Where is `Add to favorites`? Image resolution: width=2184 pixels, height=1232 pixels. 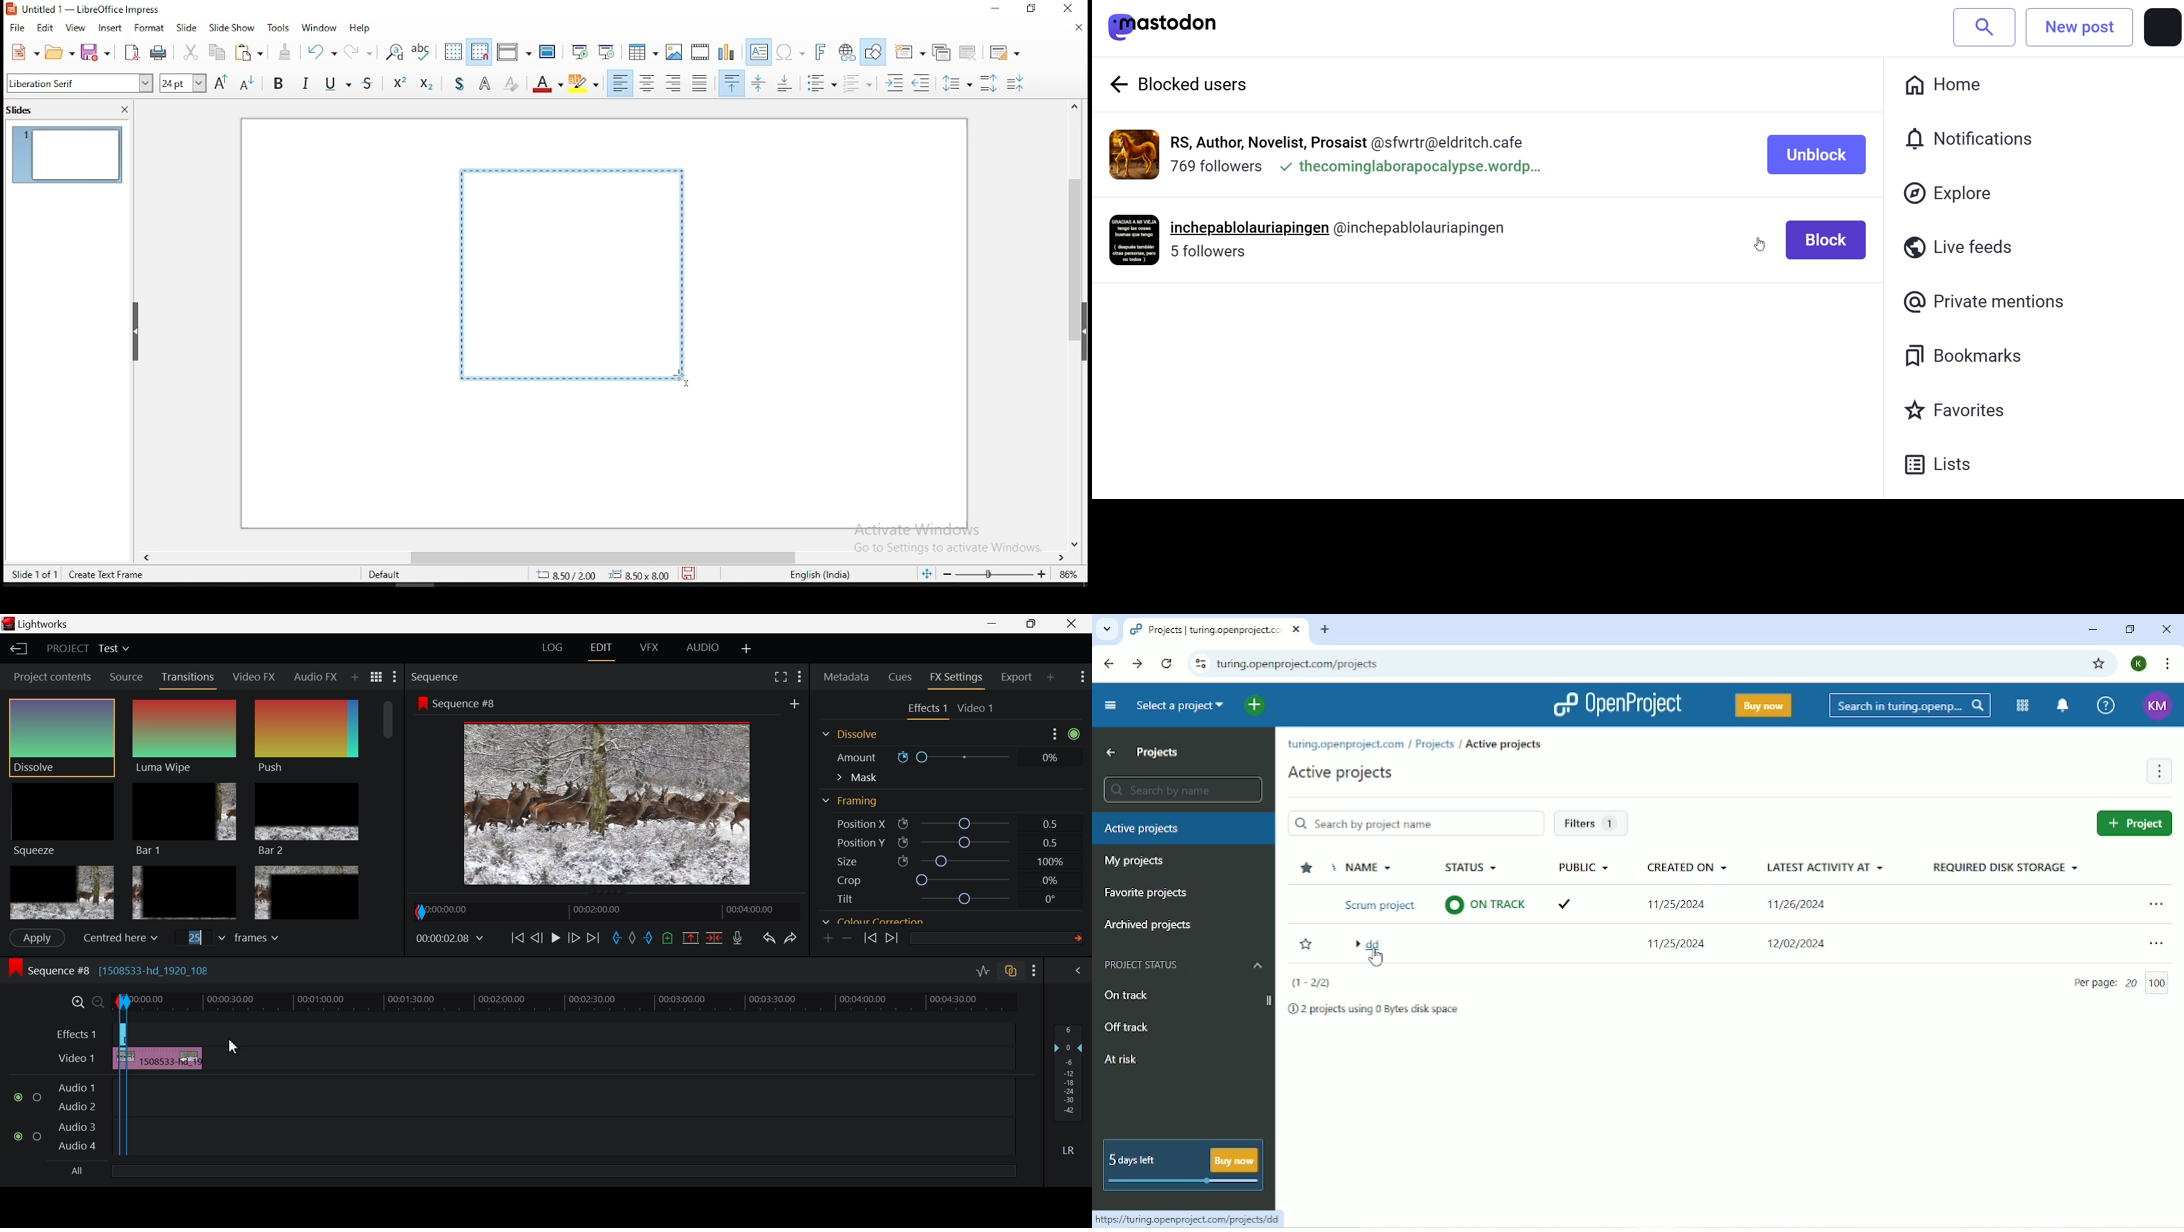
Add to favorites is located at coordinates (1307, 945).